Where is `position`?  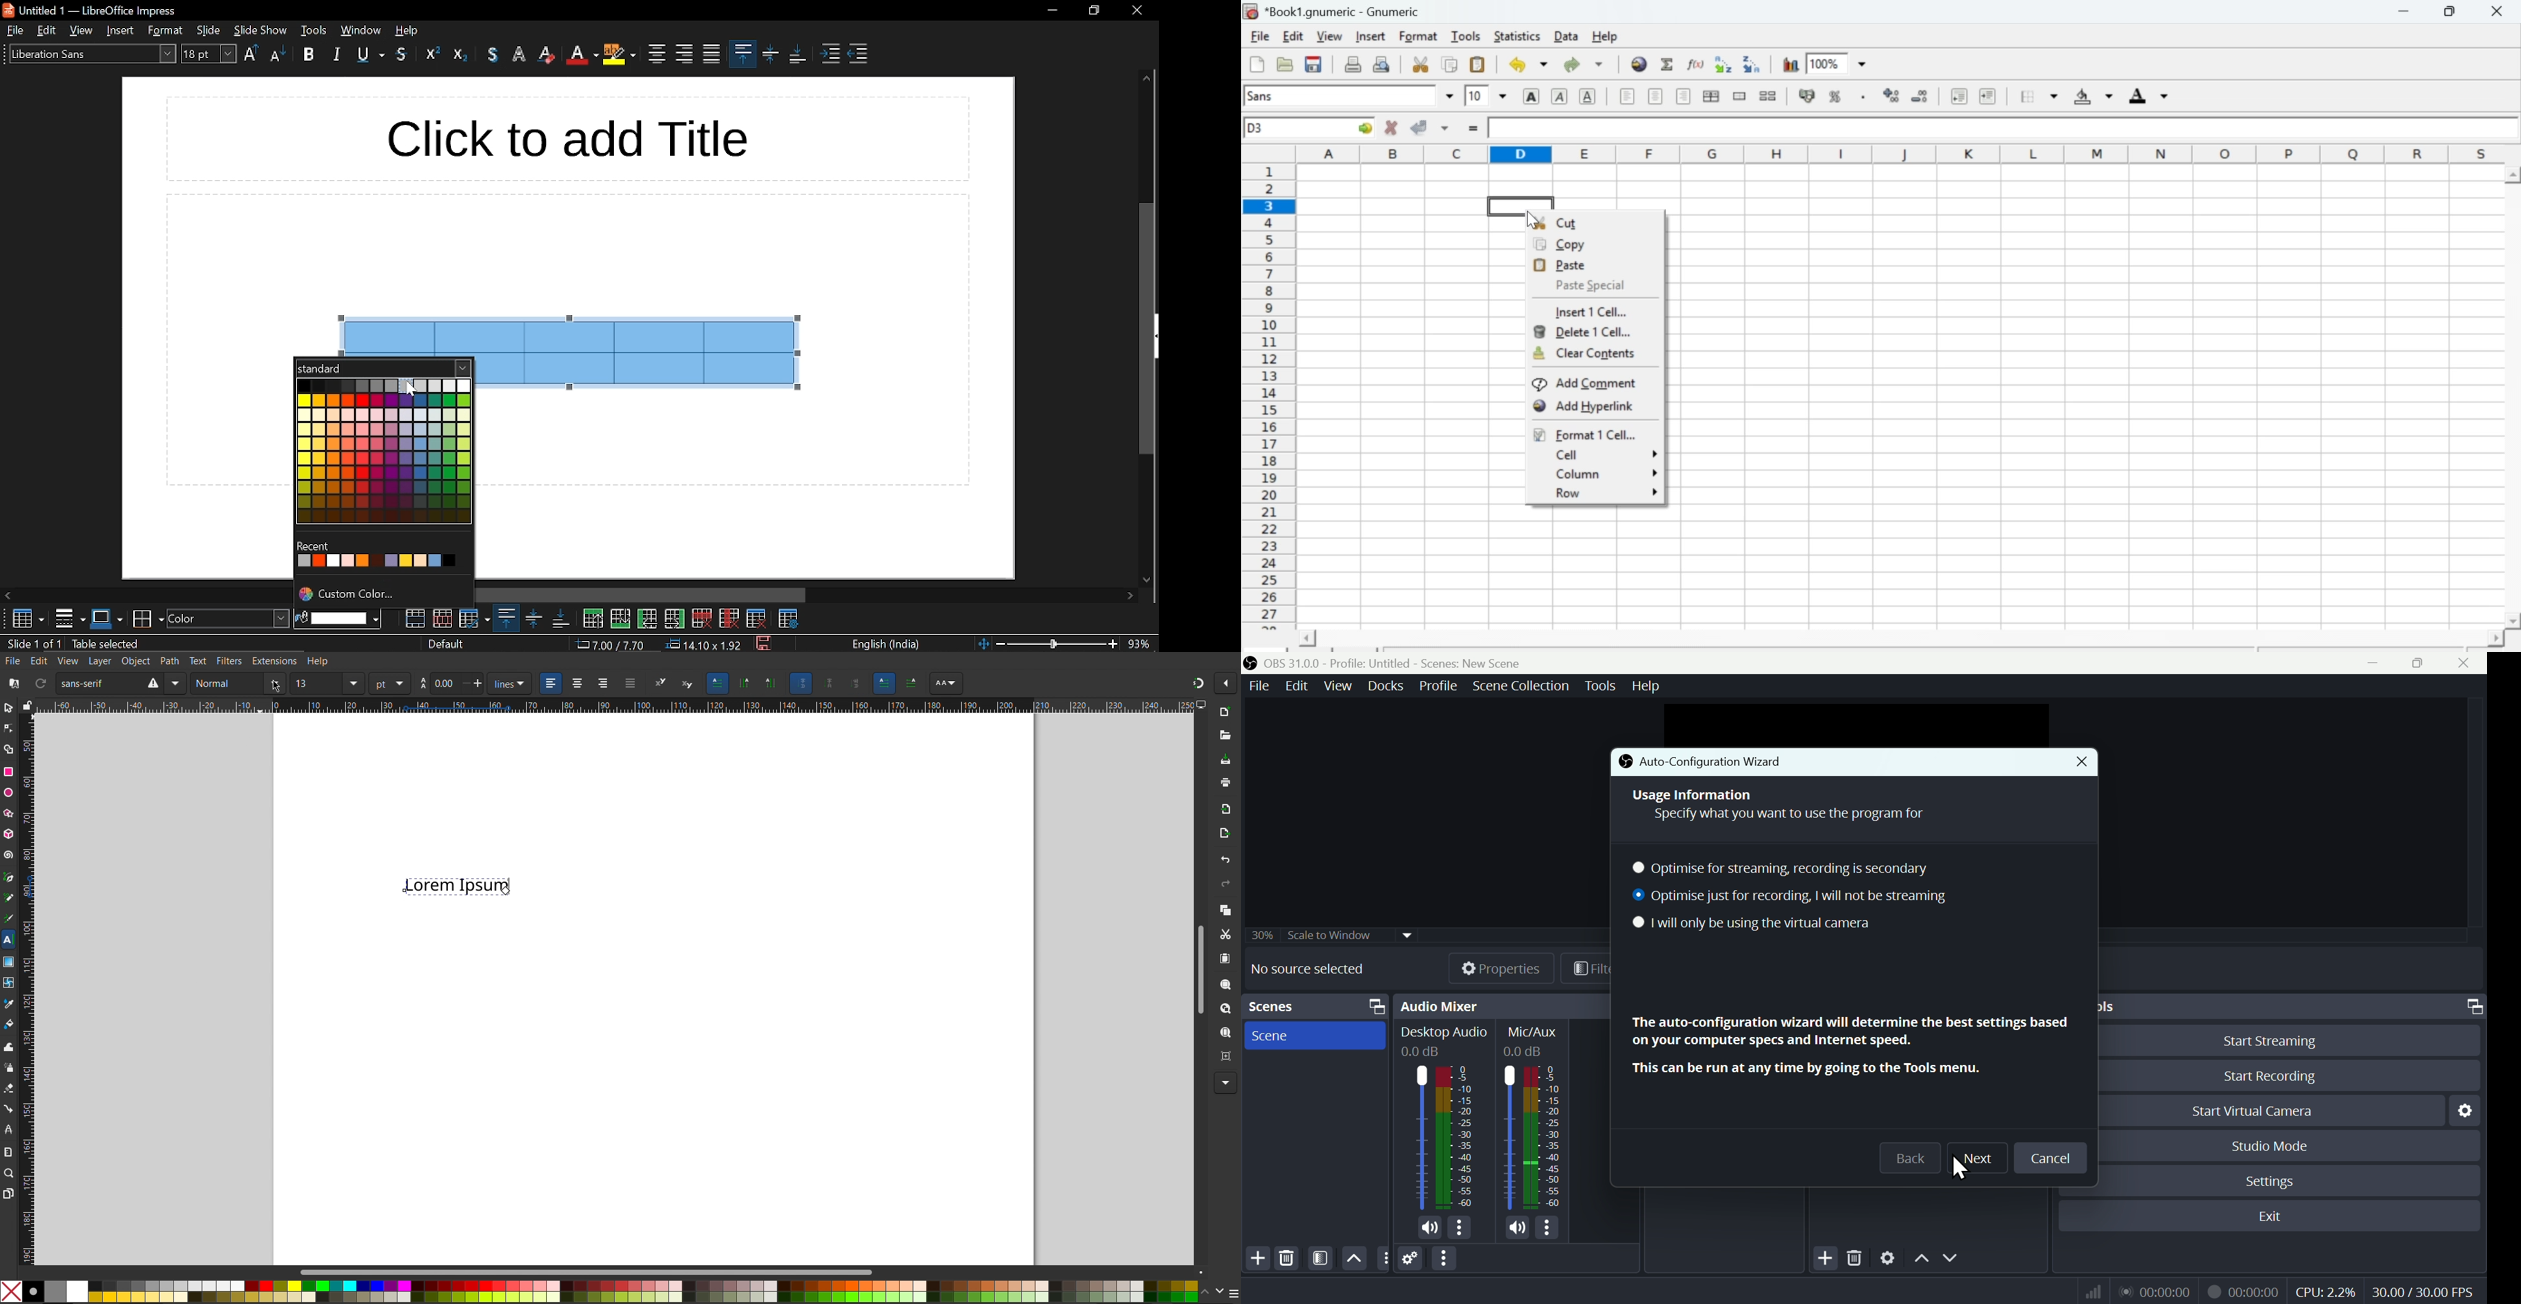 position is located at coordinates (704, 645).